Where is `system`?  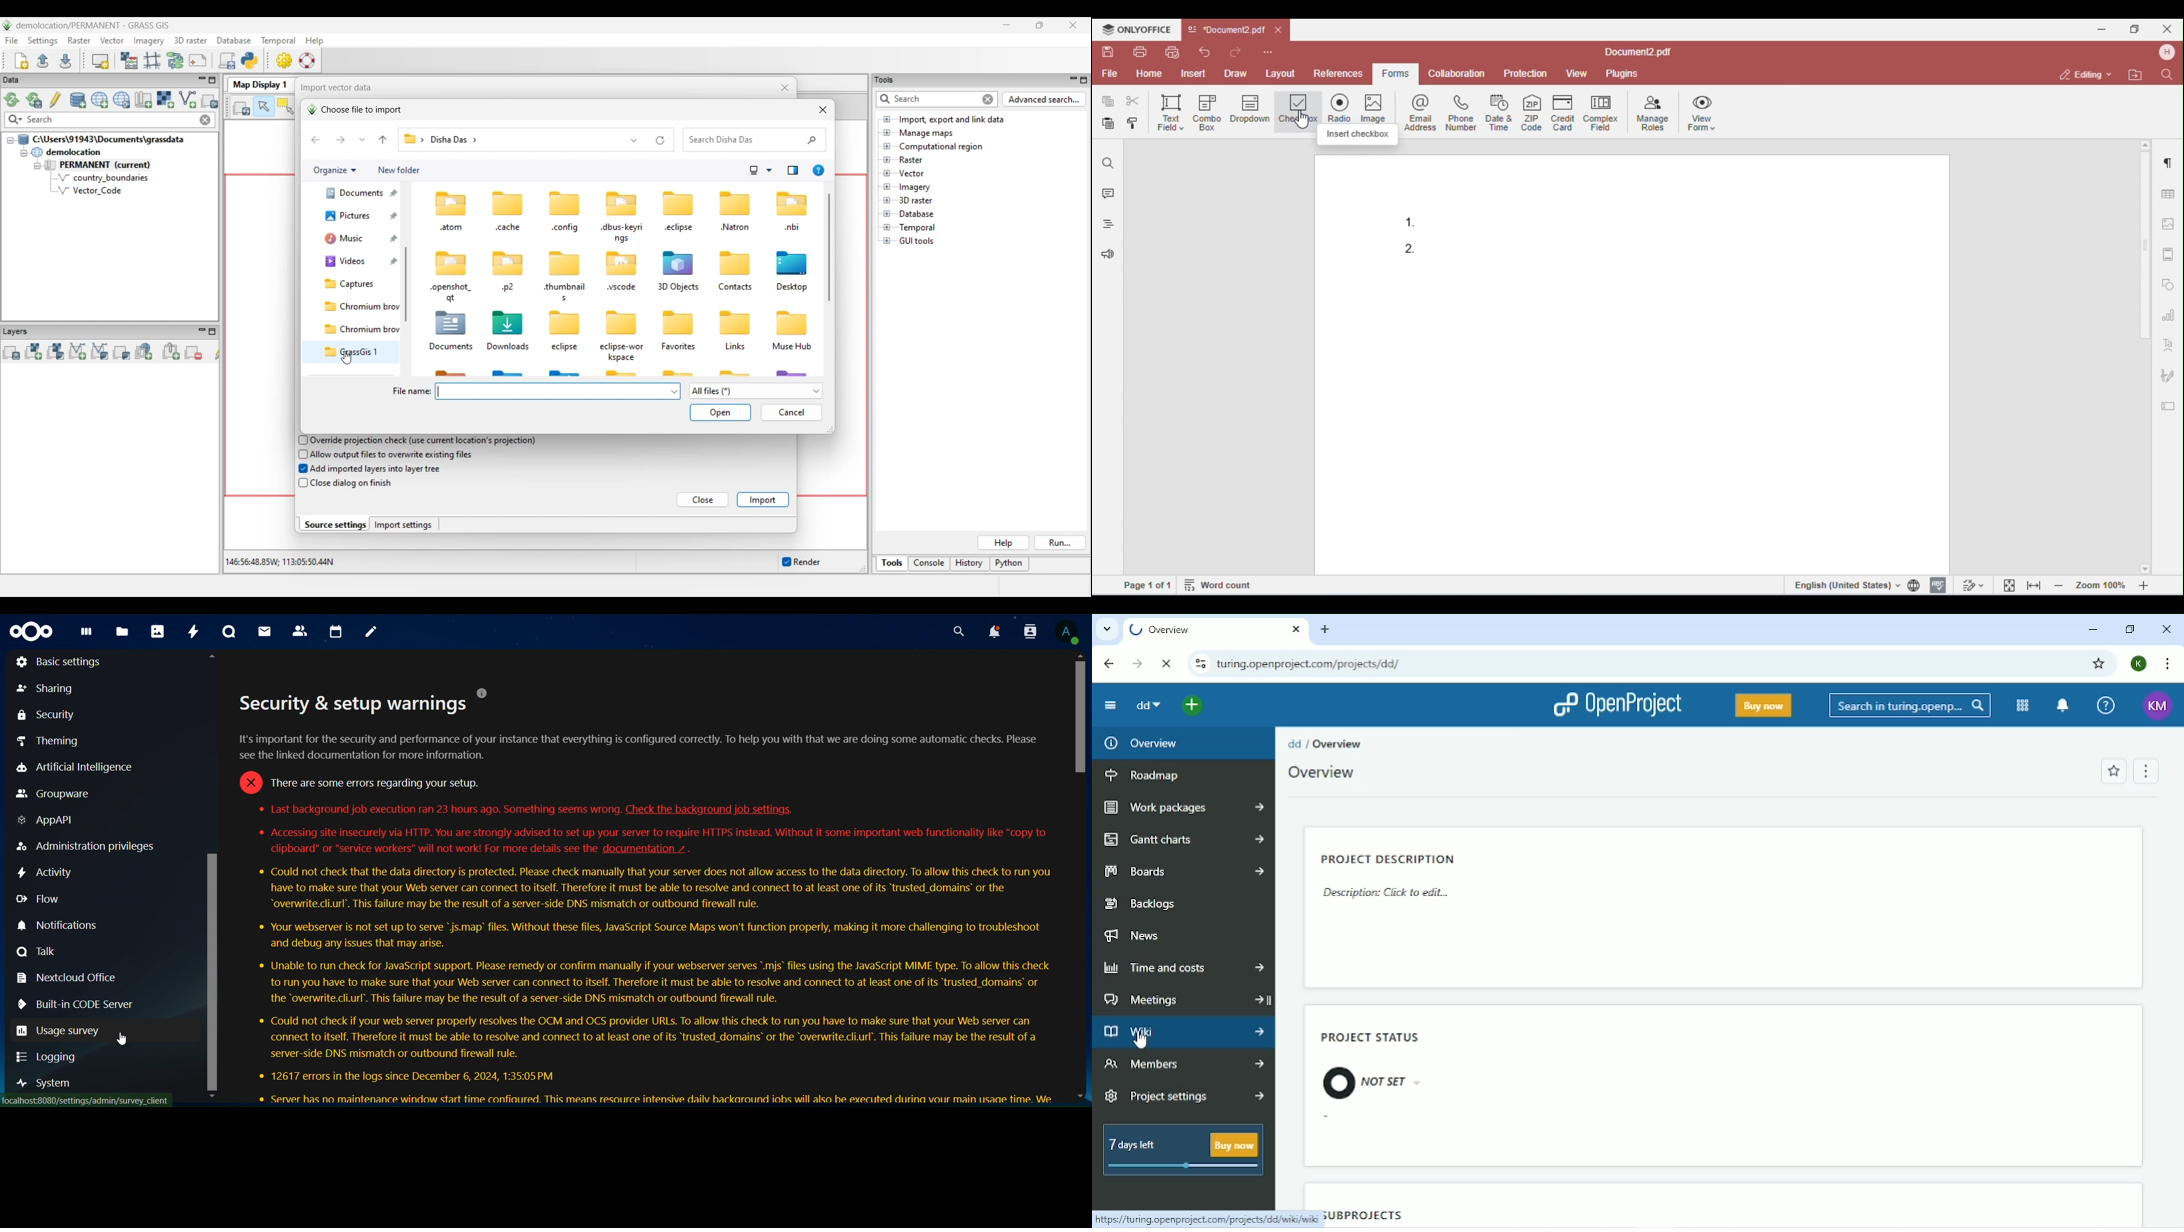 system is located at coordinates (47, 1083).